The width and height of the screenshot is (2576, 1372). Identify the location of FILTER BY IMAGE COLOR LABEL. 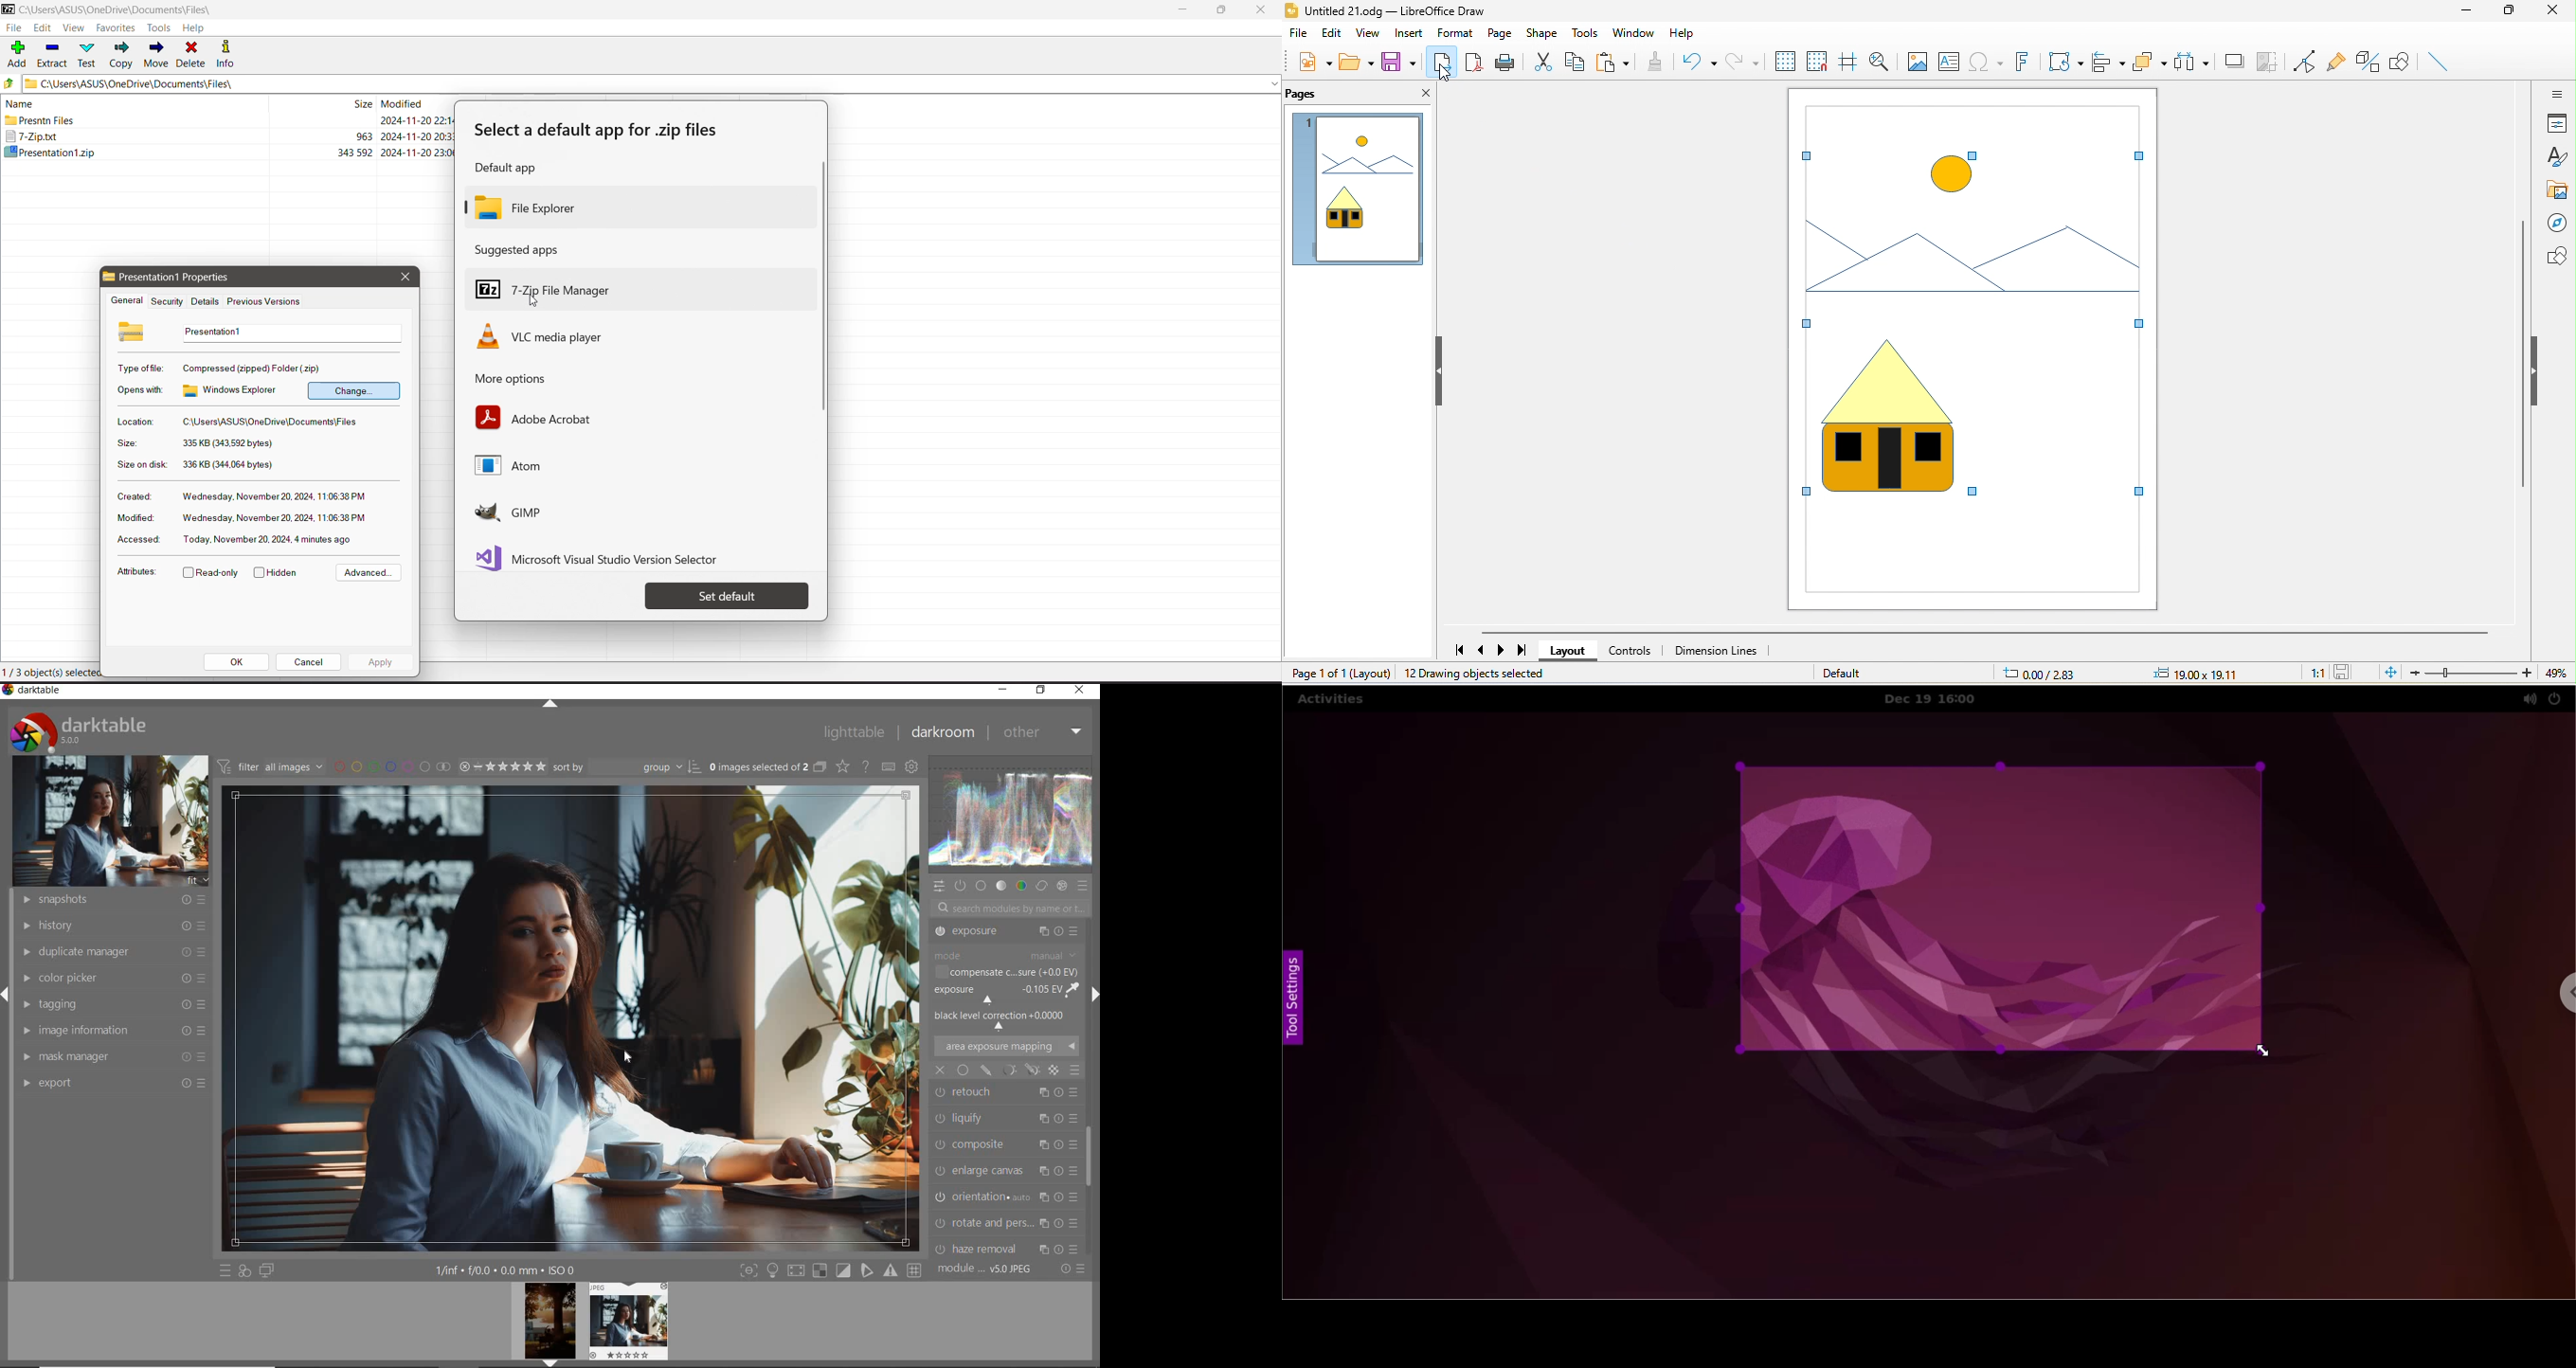
(390, 767).